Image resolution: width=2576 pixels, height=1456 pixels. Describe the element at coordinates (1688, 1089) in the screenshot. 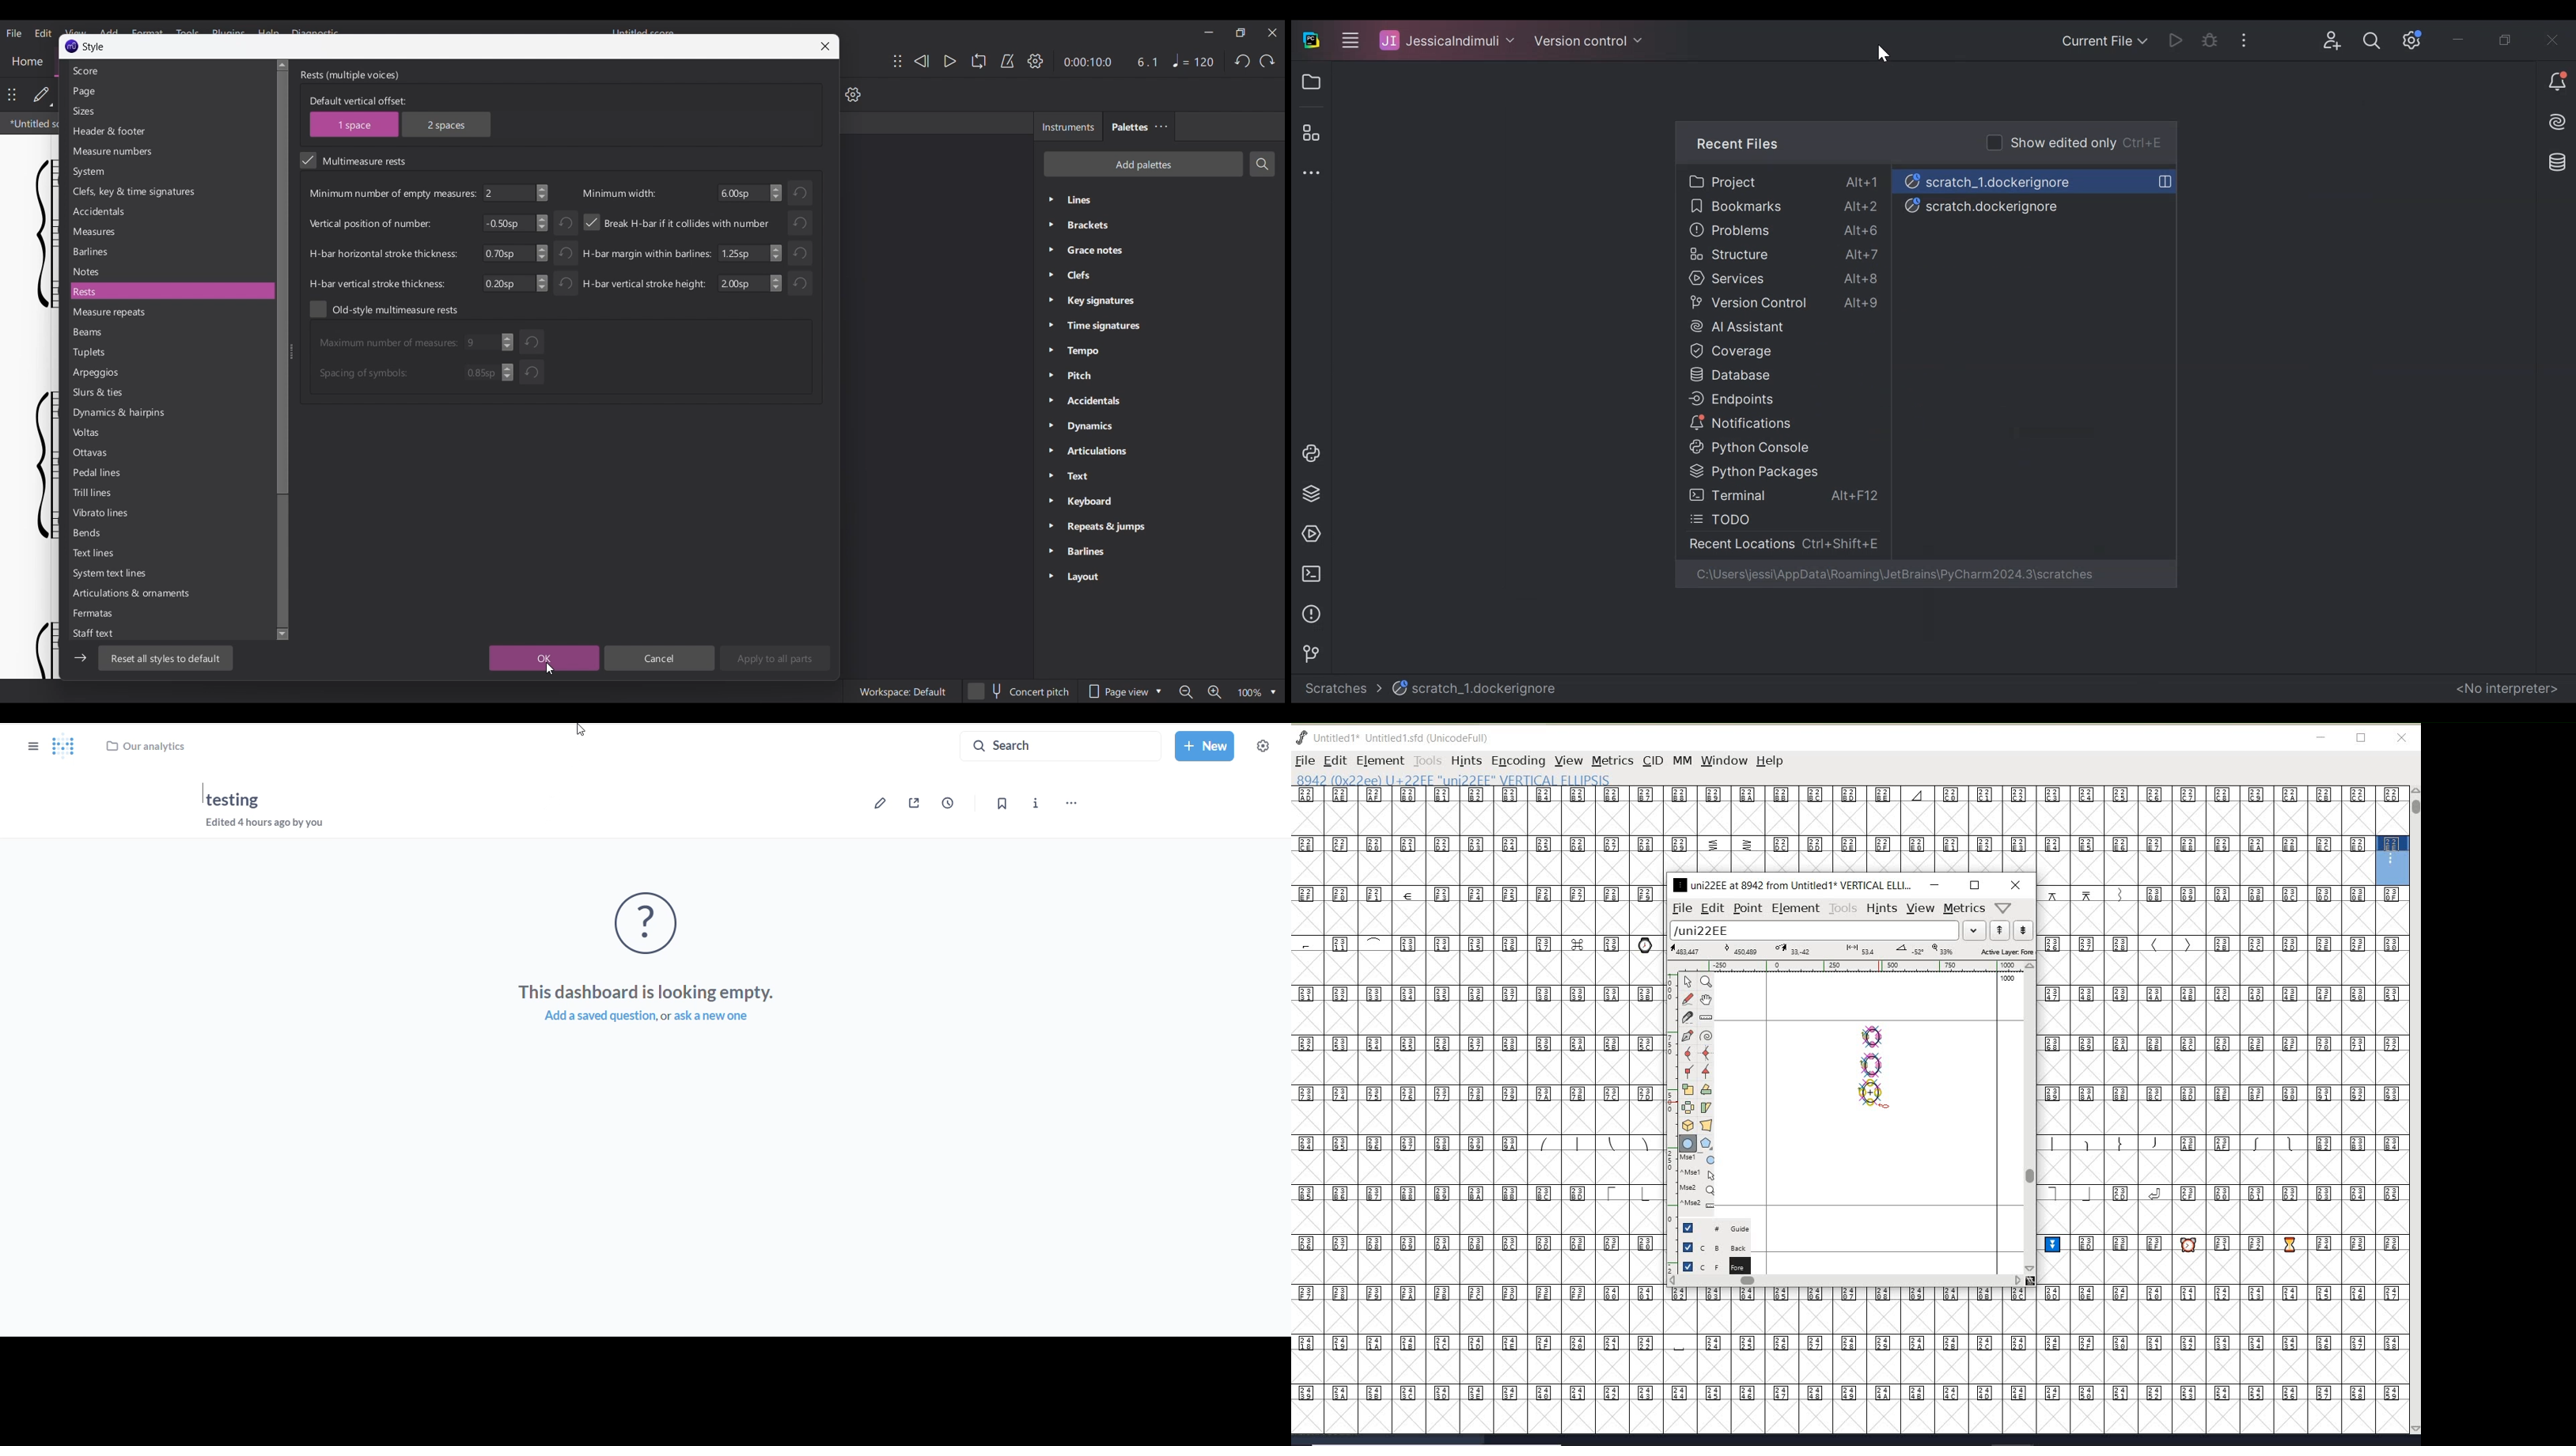

I see `scale the selection` at that location.